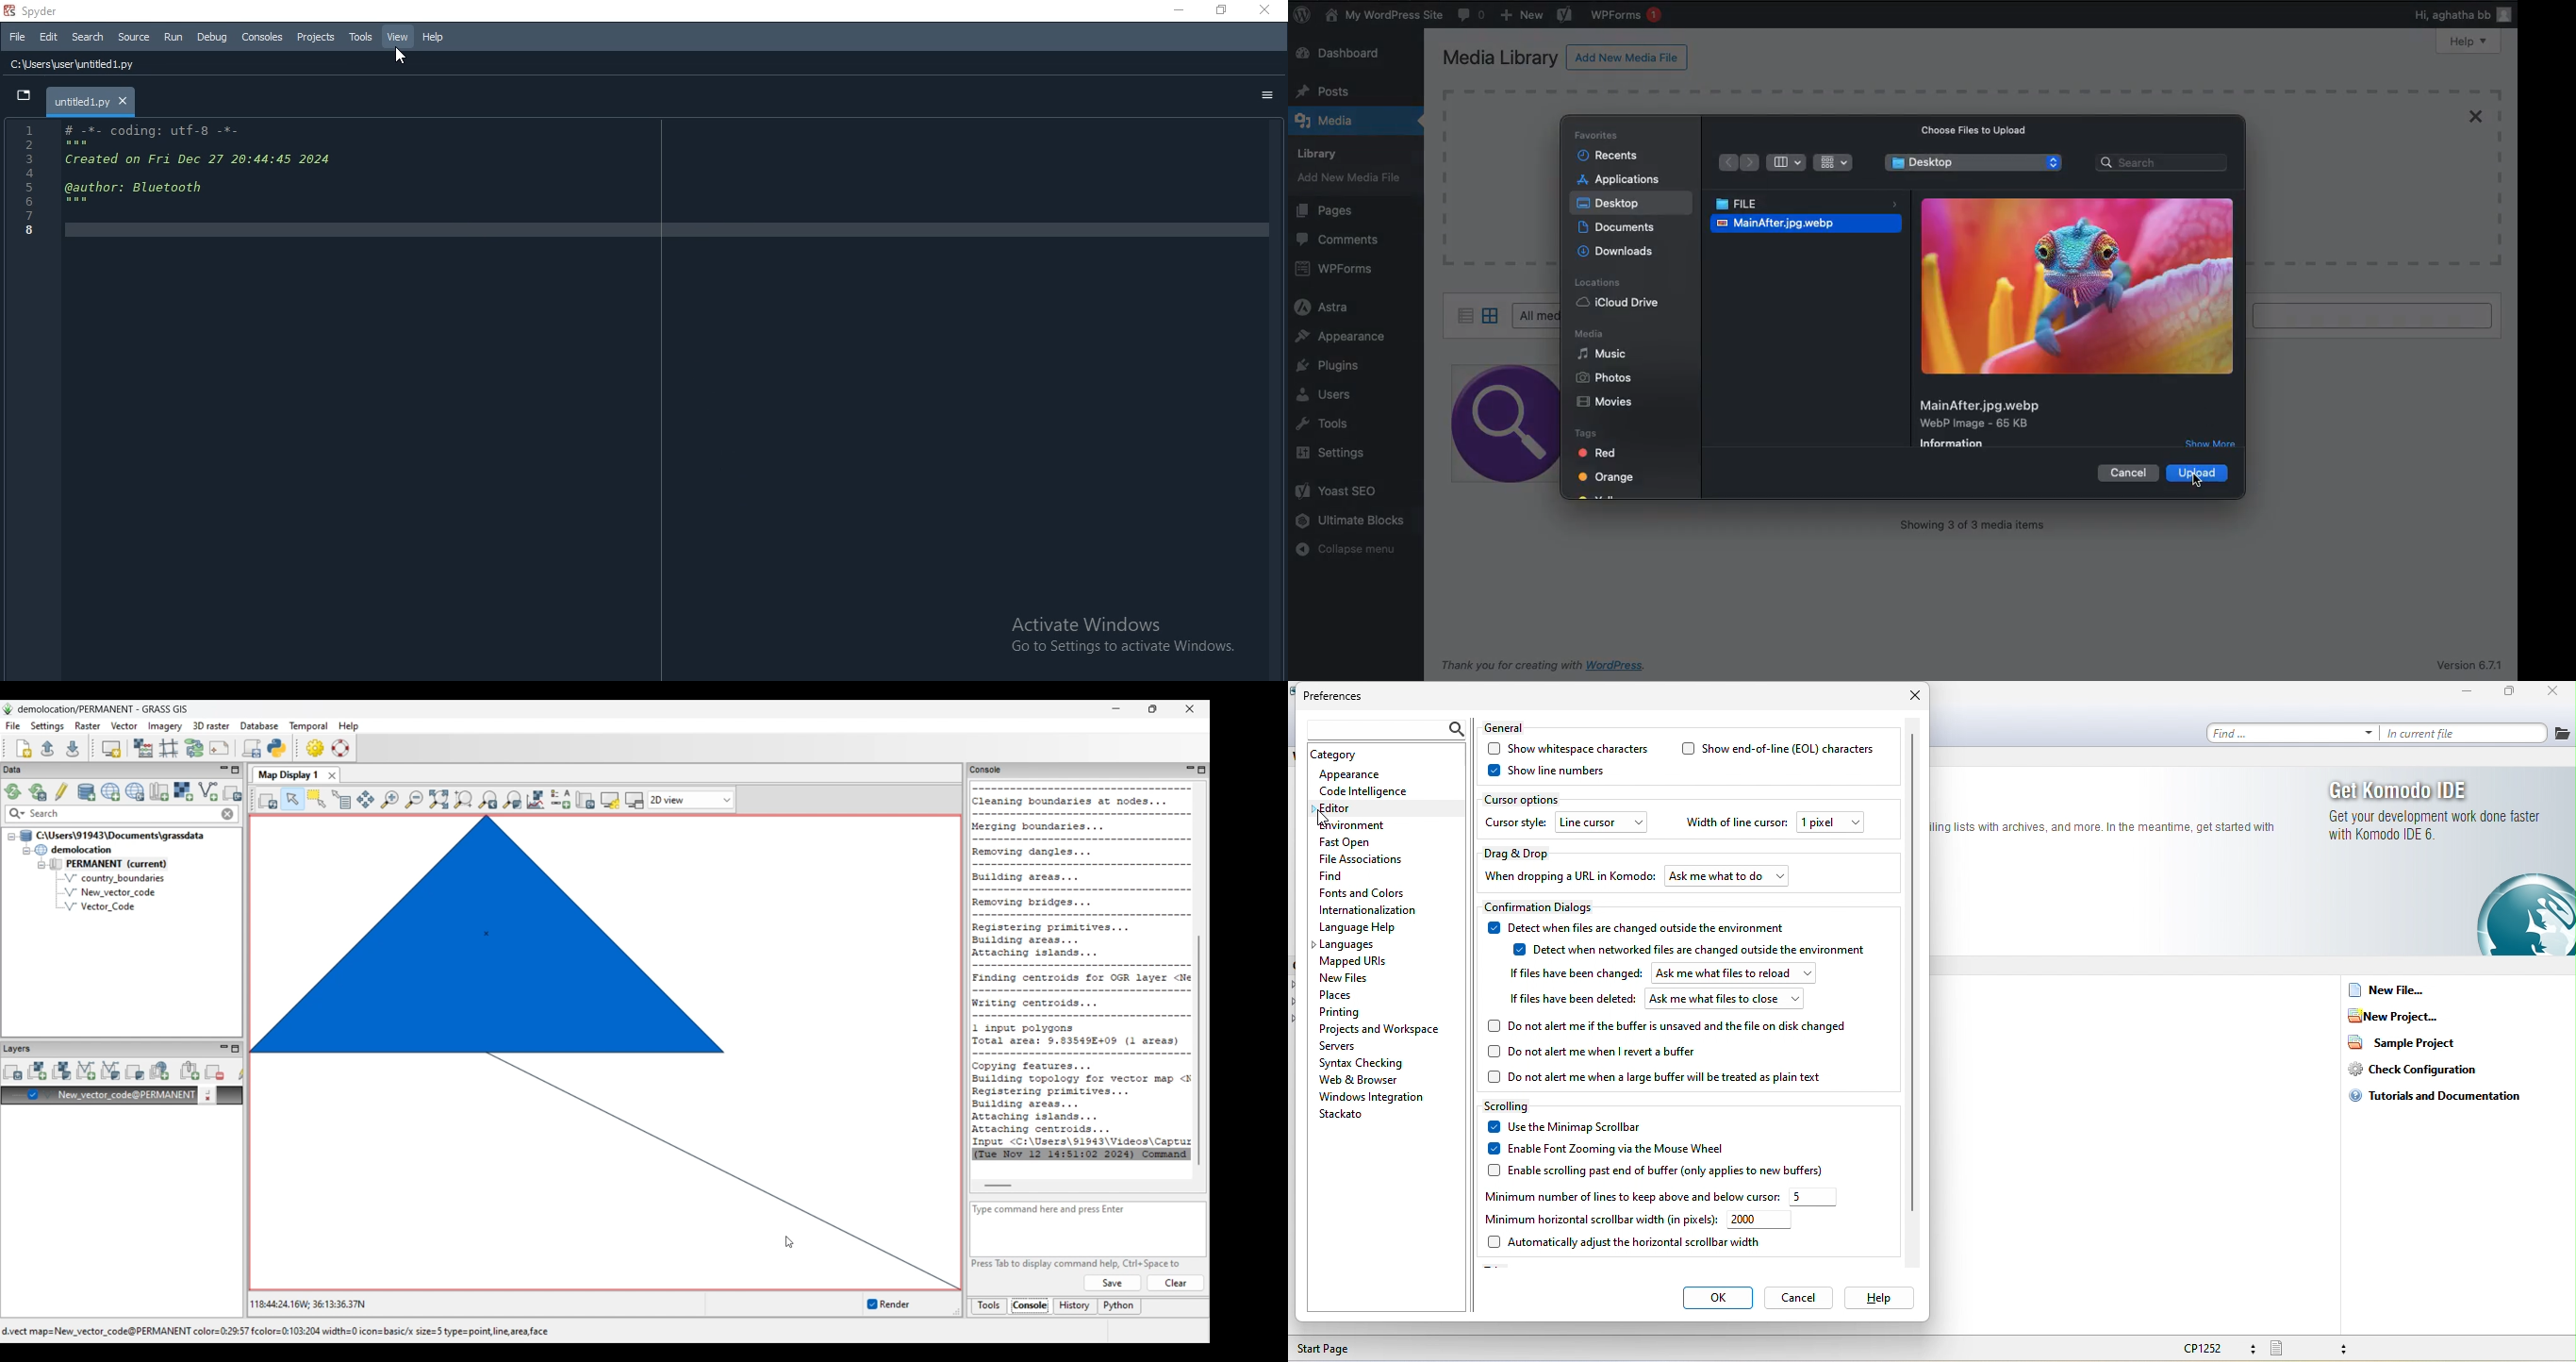 Image resolution: width=2576 pixels, height=1372 pixels. Describe the element at coordinates (1975, 162) in the screenshot. I see `Desktop` at that location.